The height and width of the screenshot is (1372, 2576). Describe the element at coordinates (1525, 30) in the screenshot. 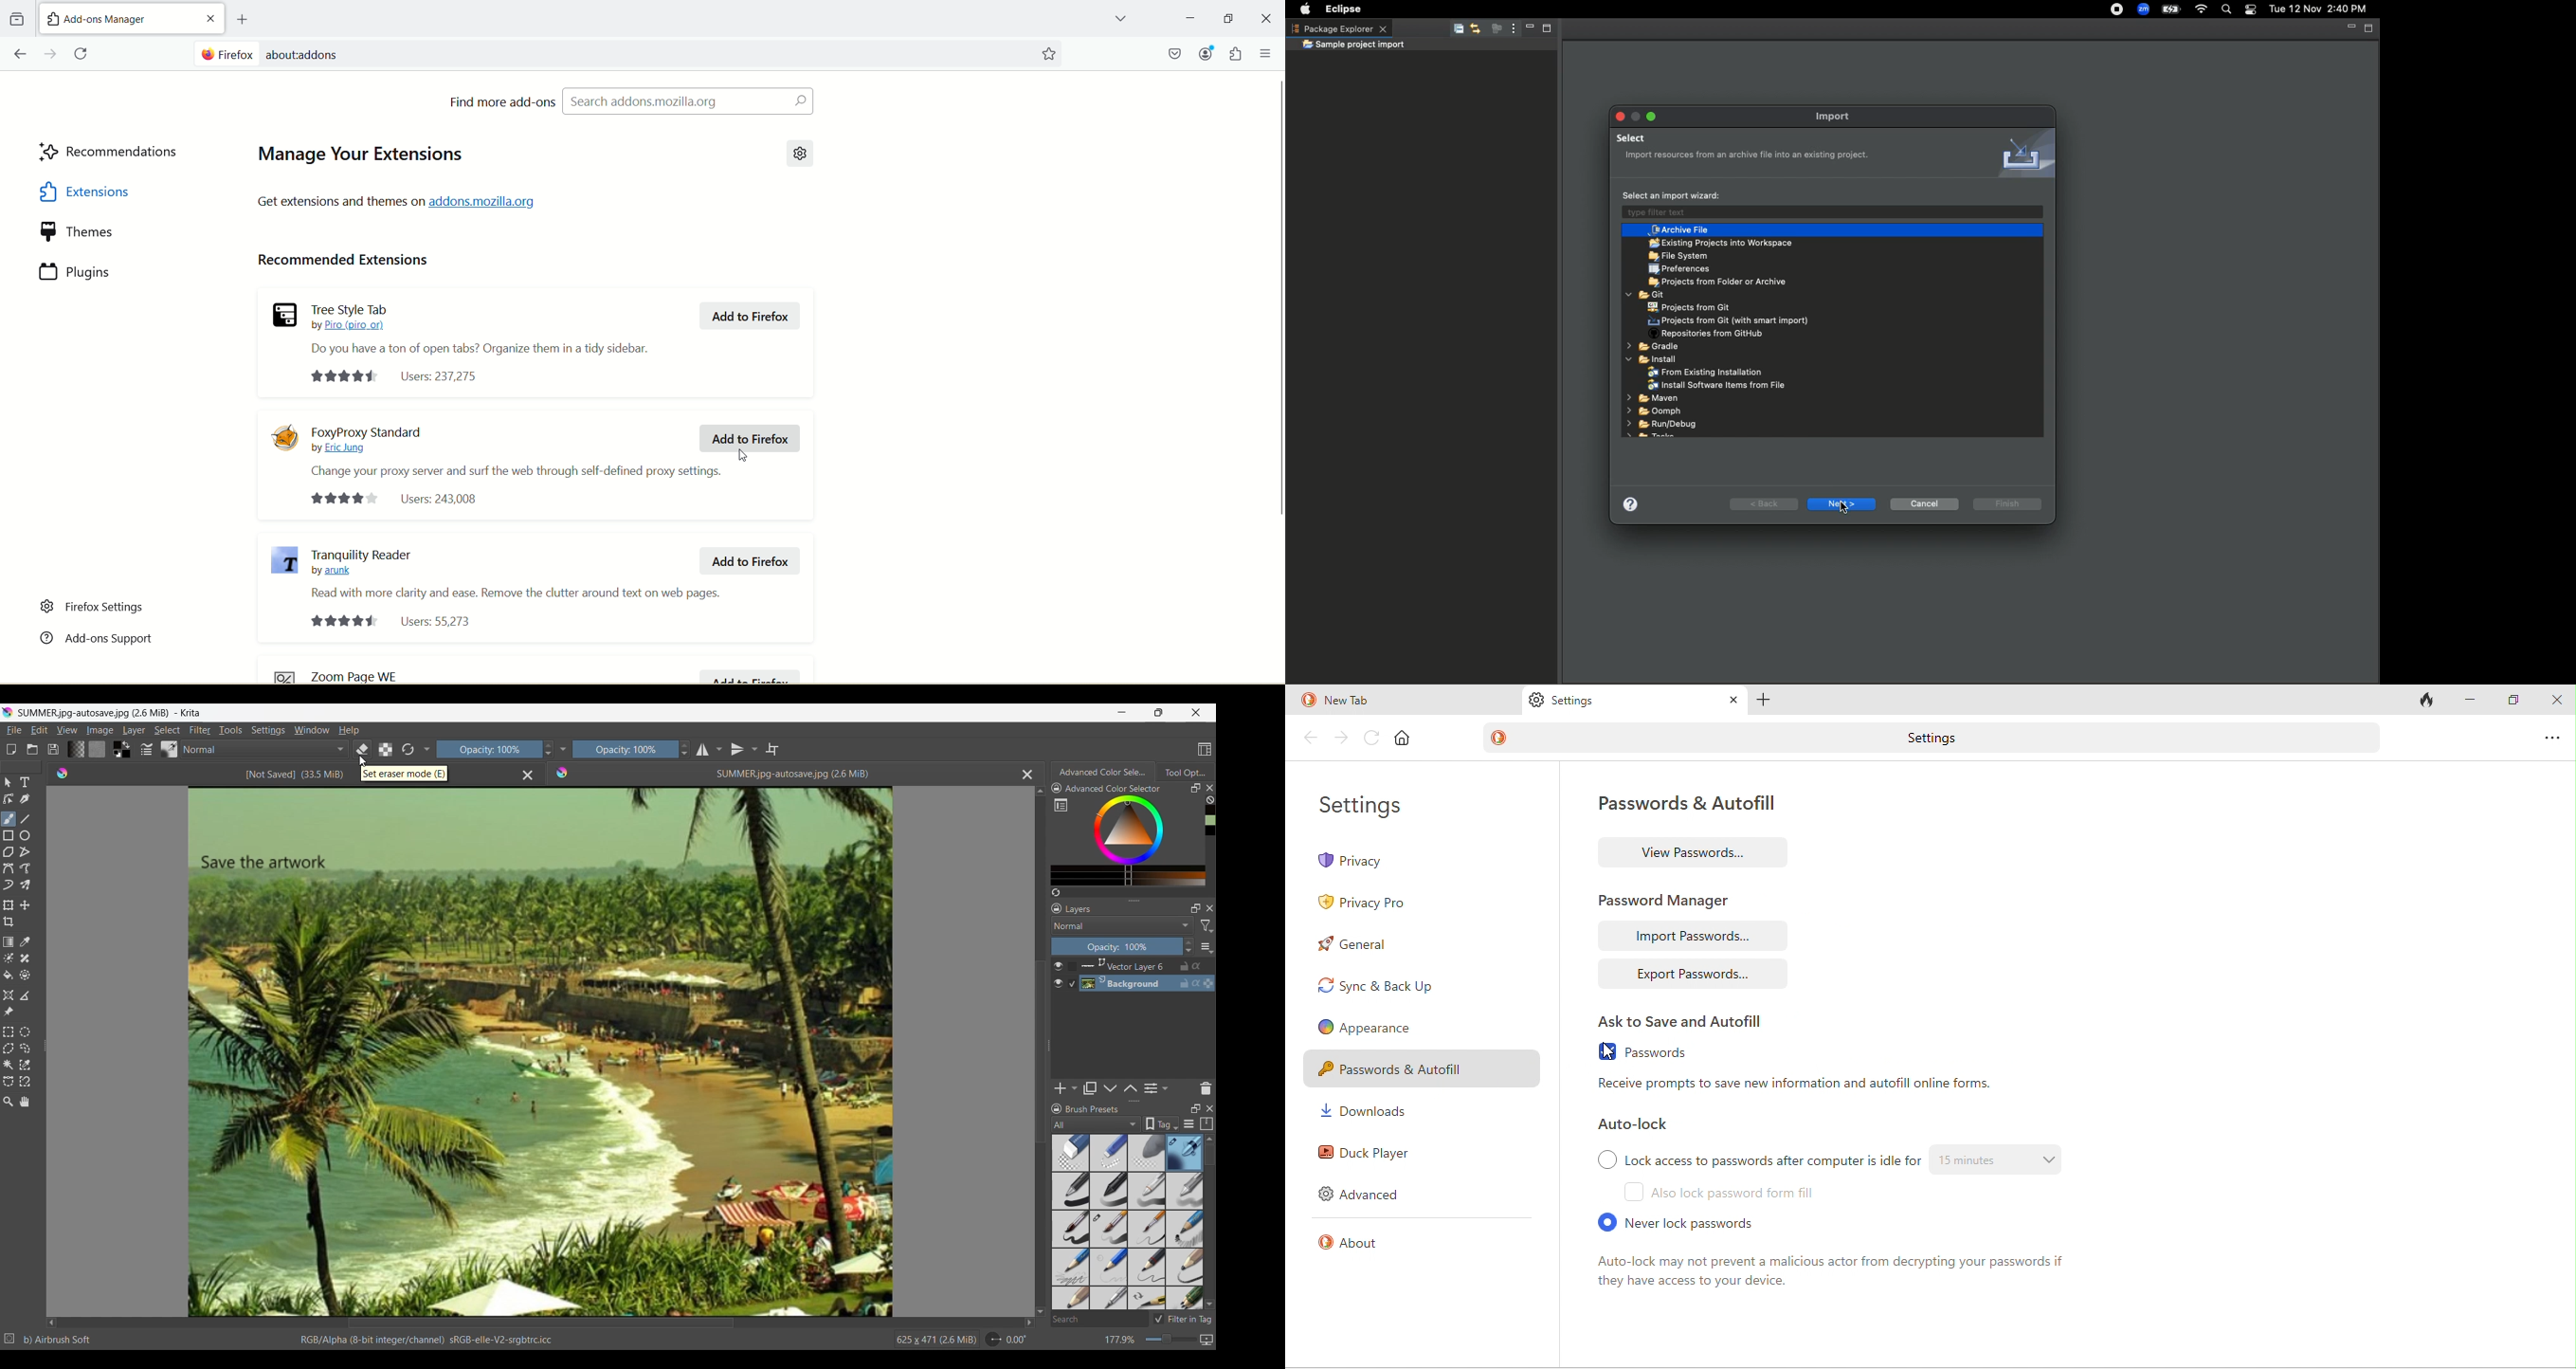

I see `Minimize` at that location.